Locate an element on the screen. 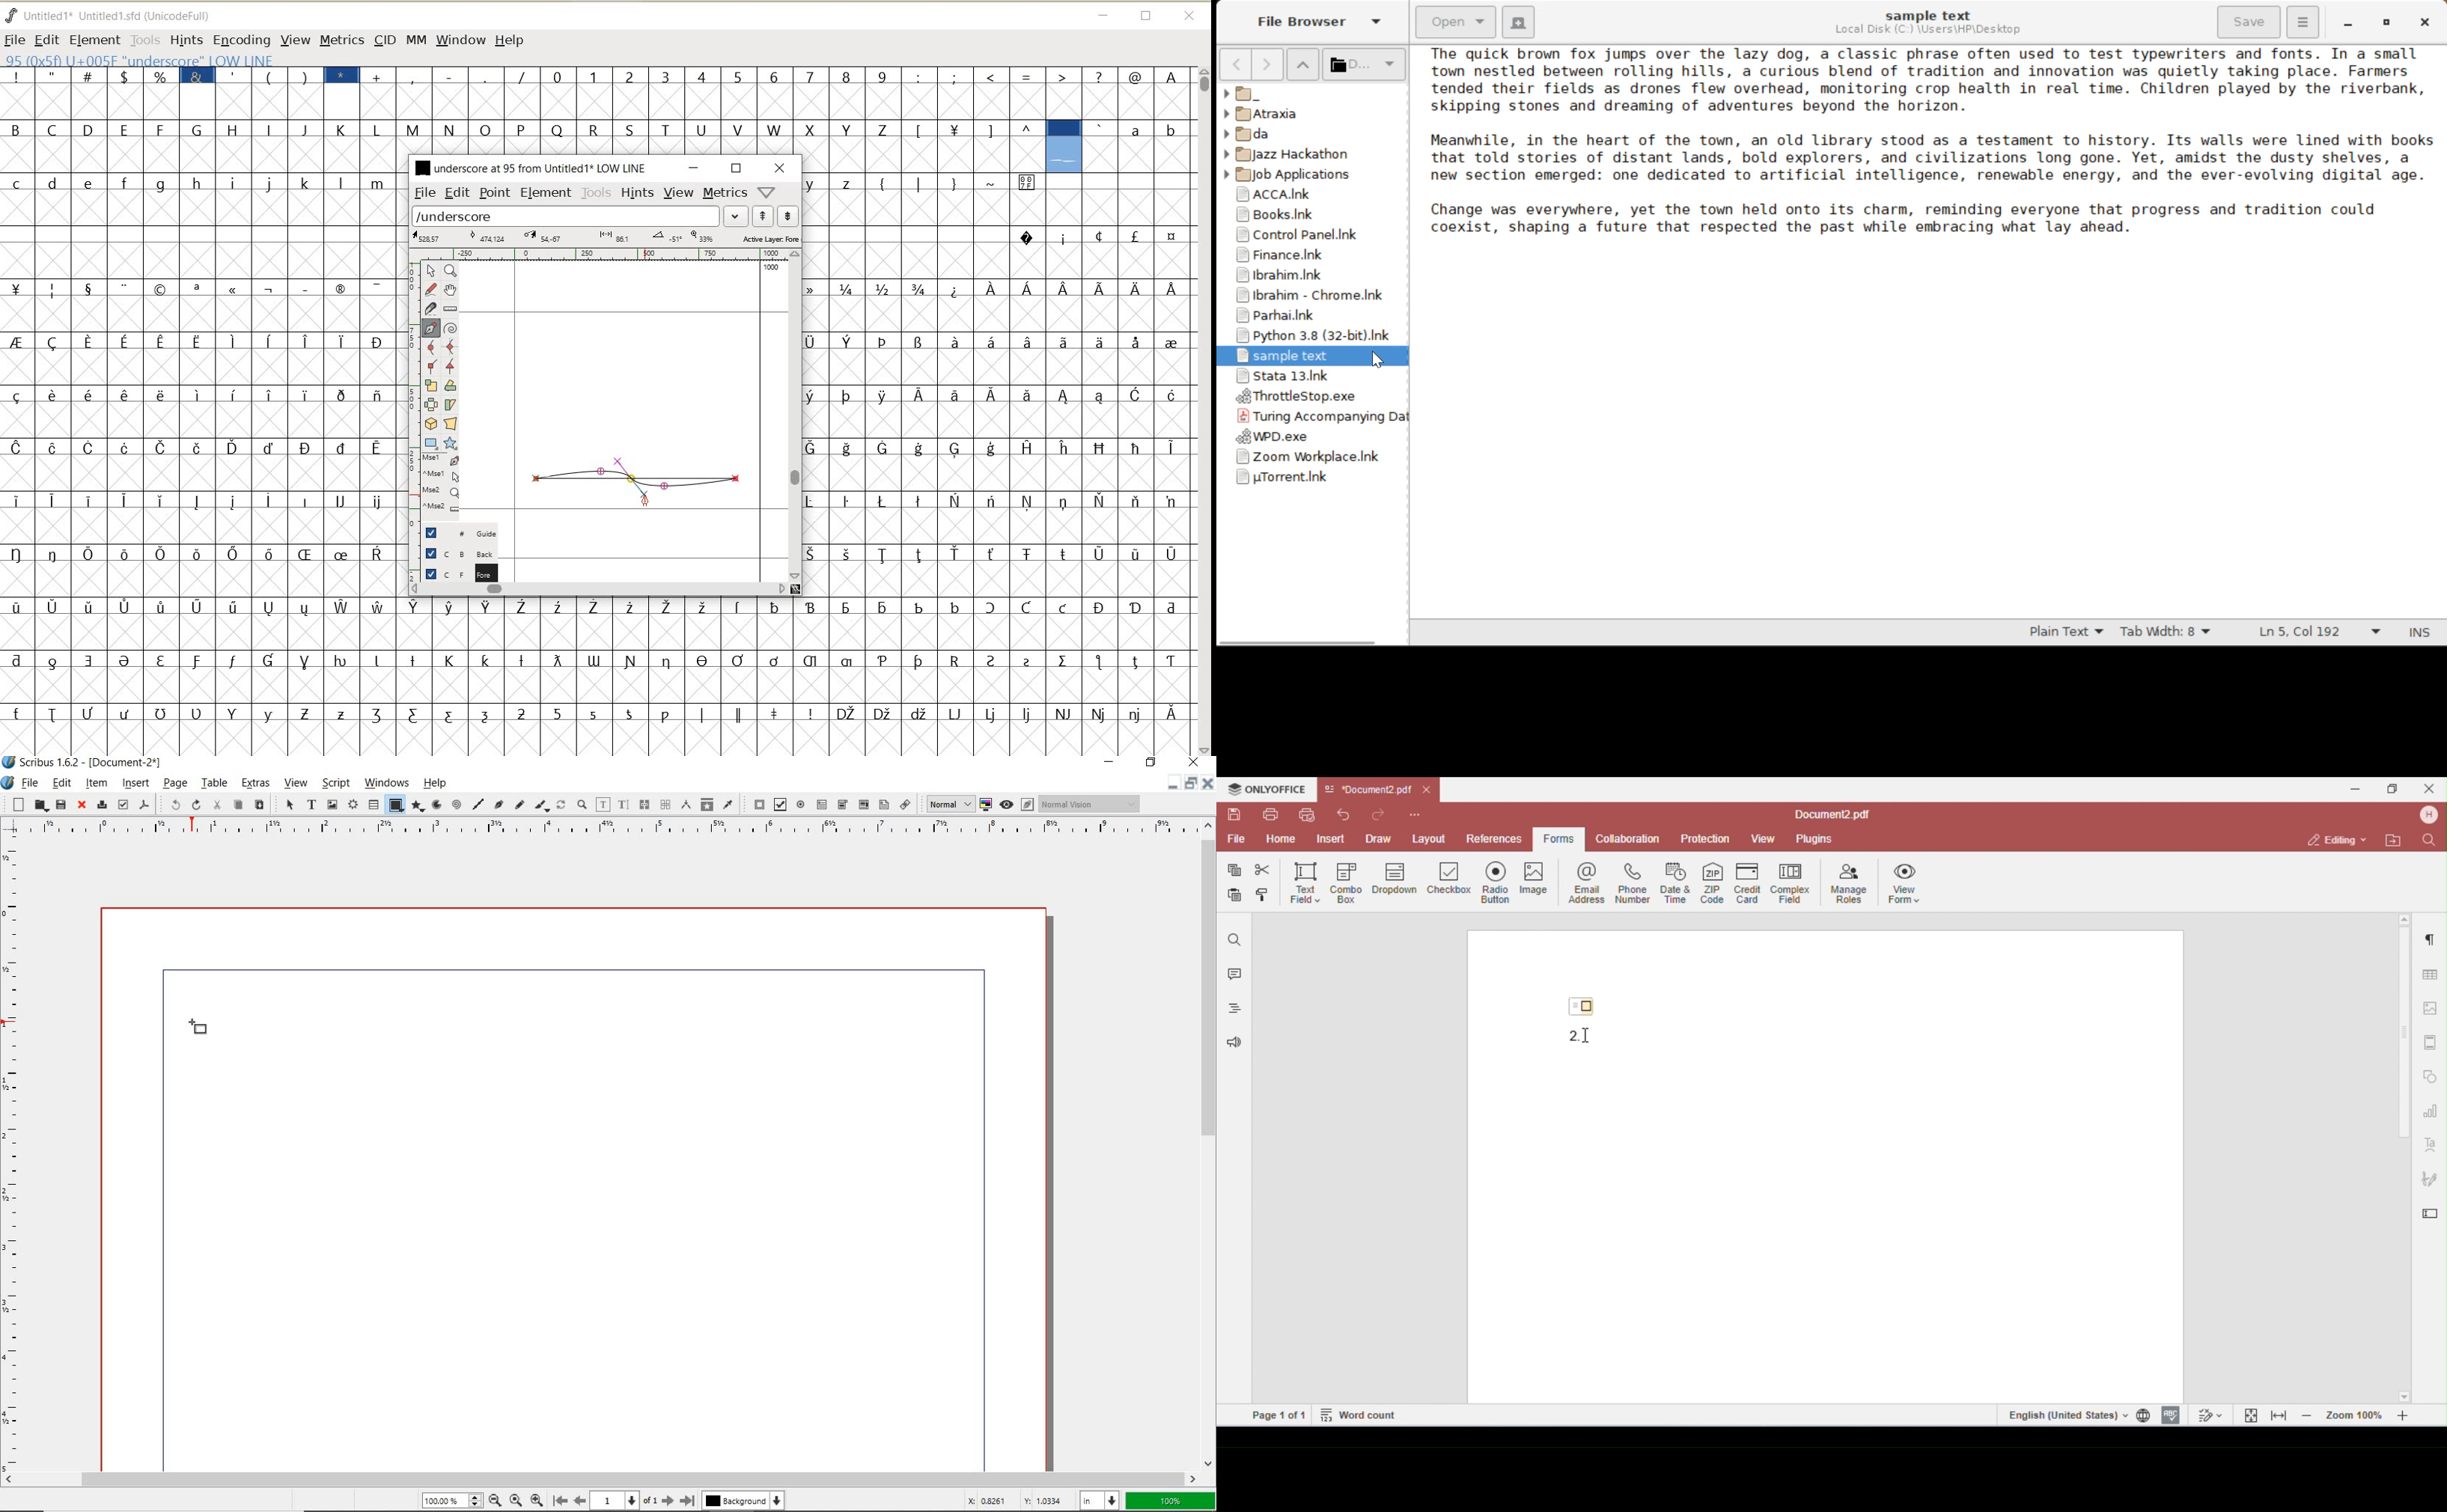 The width and height of the screenshot is (2464, 1512). Python 3.8 Application Shortcut is located at coordinates (1307, 335).